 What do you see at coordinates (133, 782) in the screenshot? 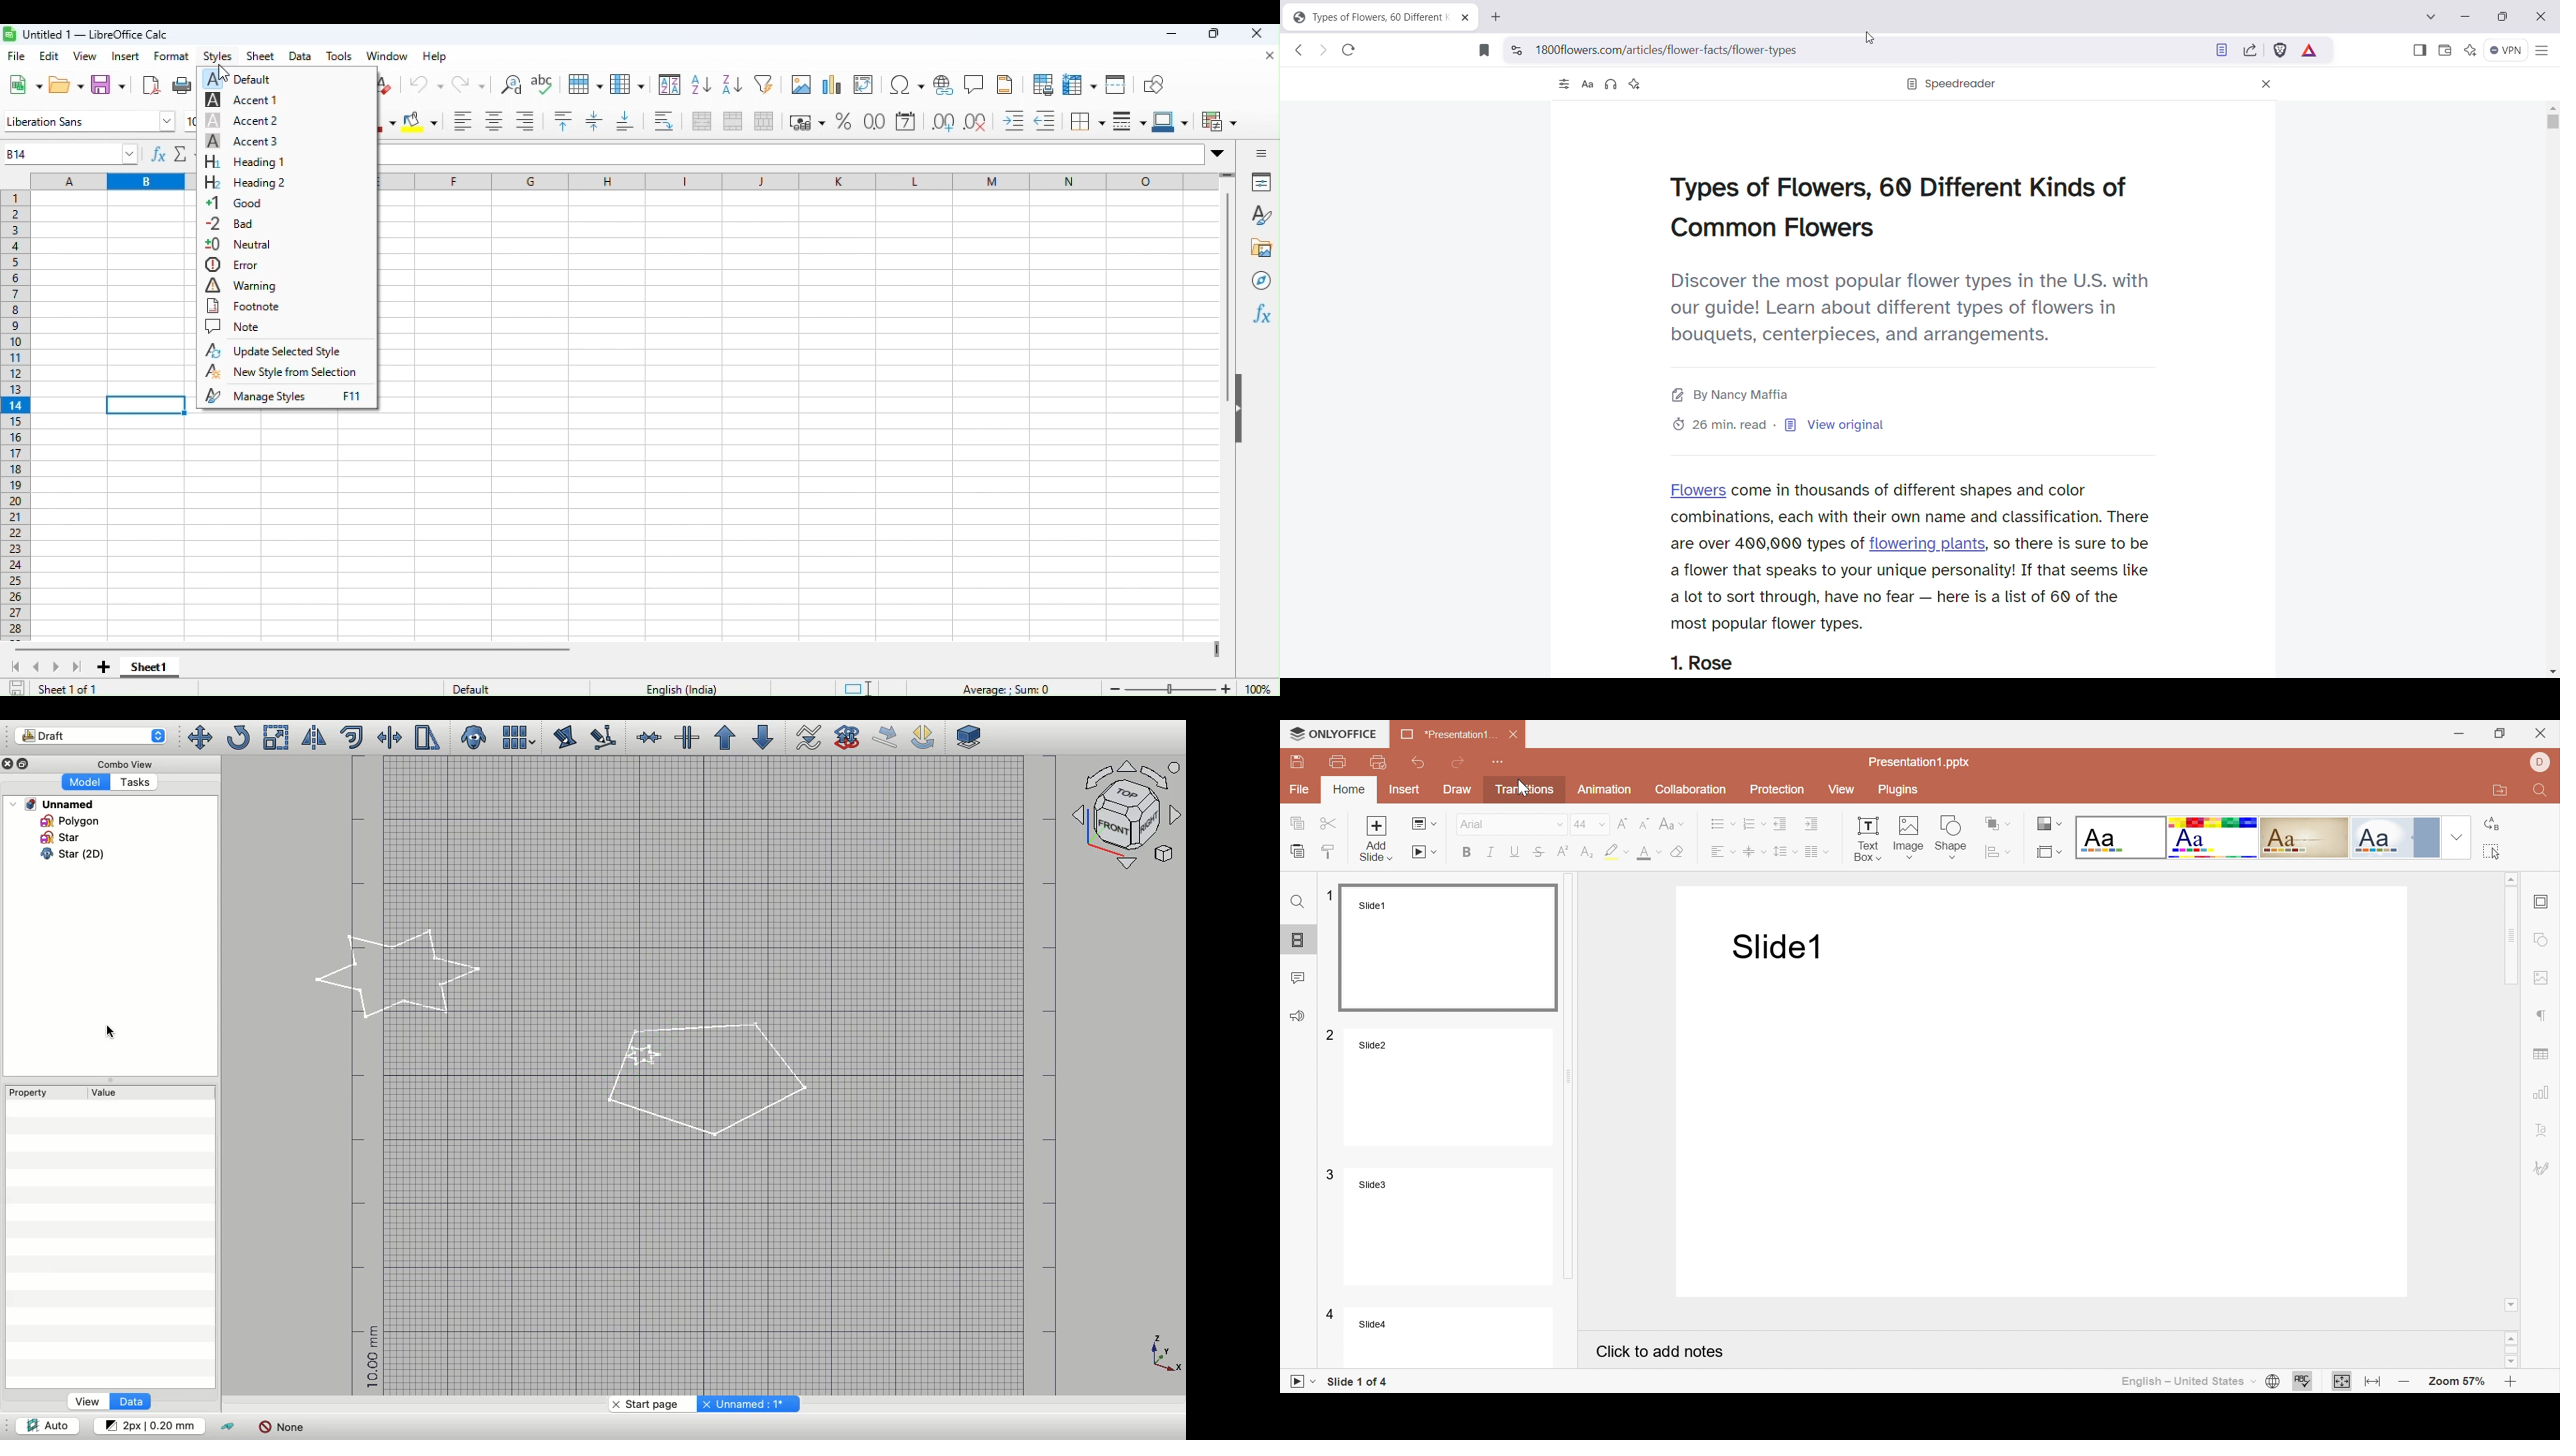
I see `Tasks` at bounding box center [133, 782].